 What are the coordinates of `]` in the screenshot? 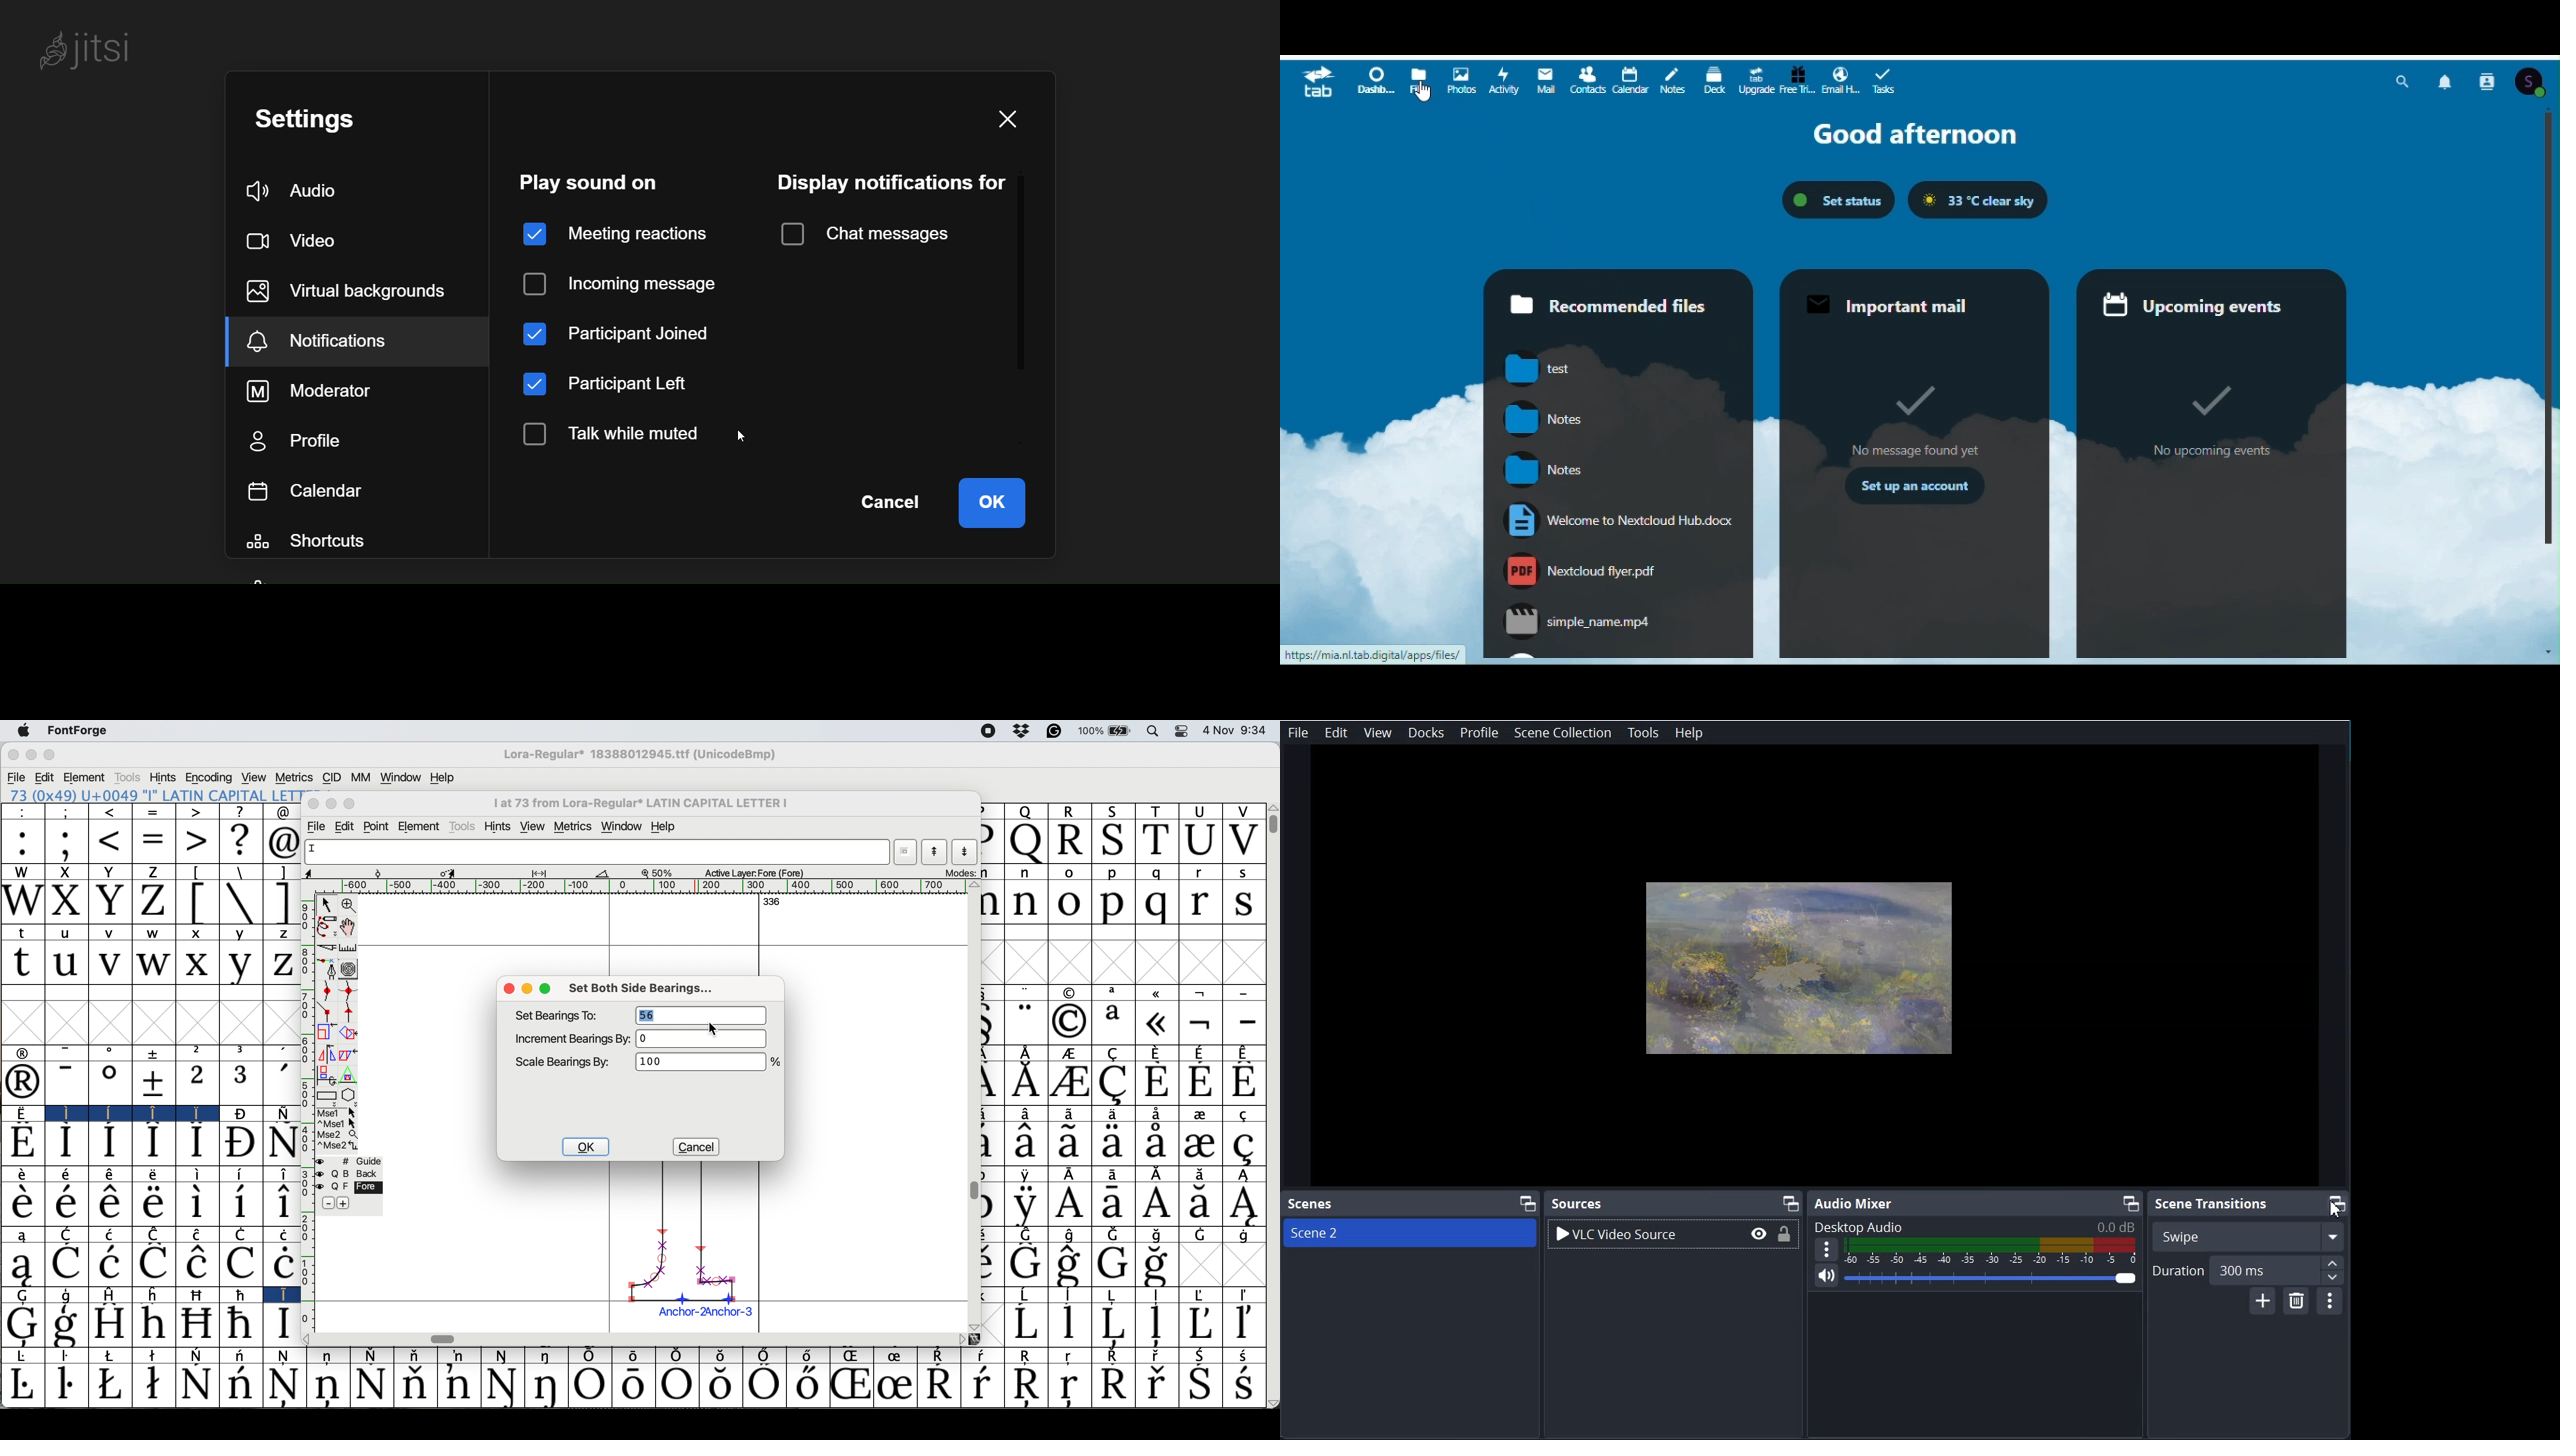 It's located at (282, 903).